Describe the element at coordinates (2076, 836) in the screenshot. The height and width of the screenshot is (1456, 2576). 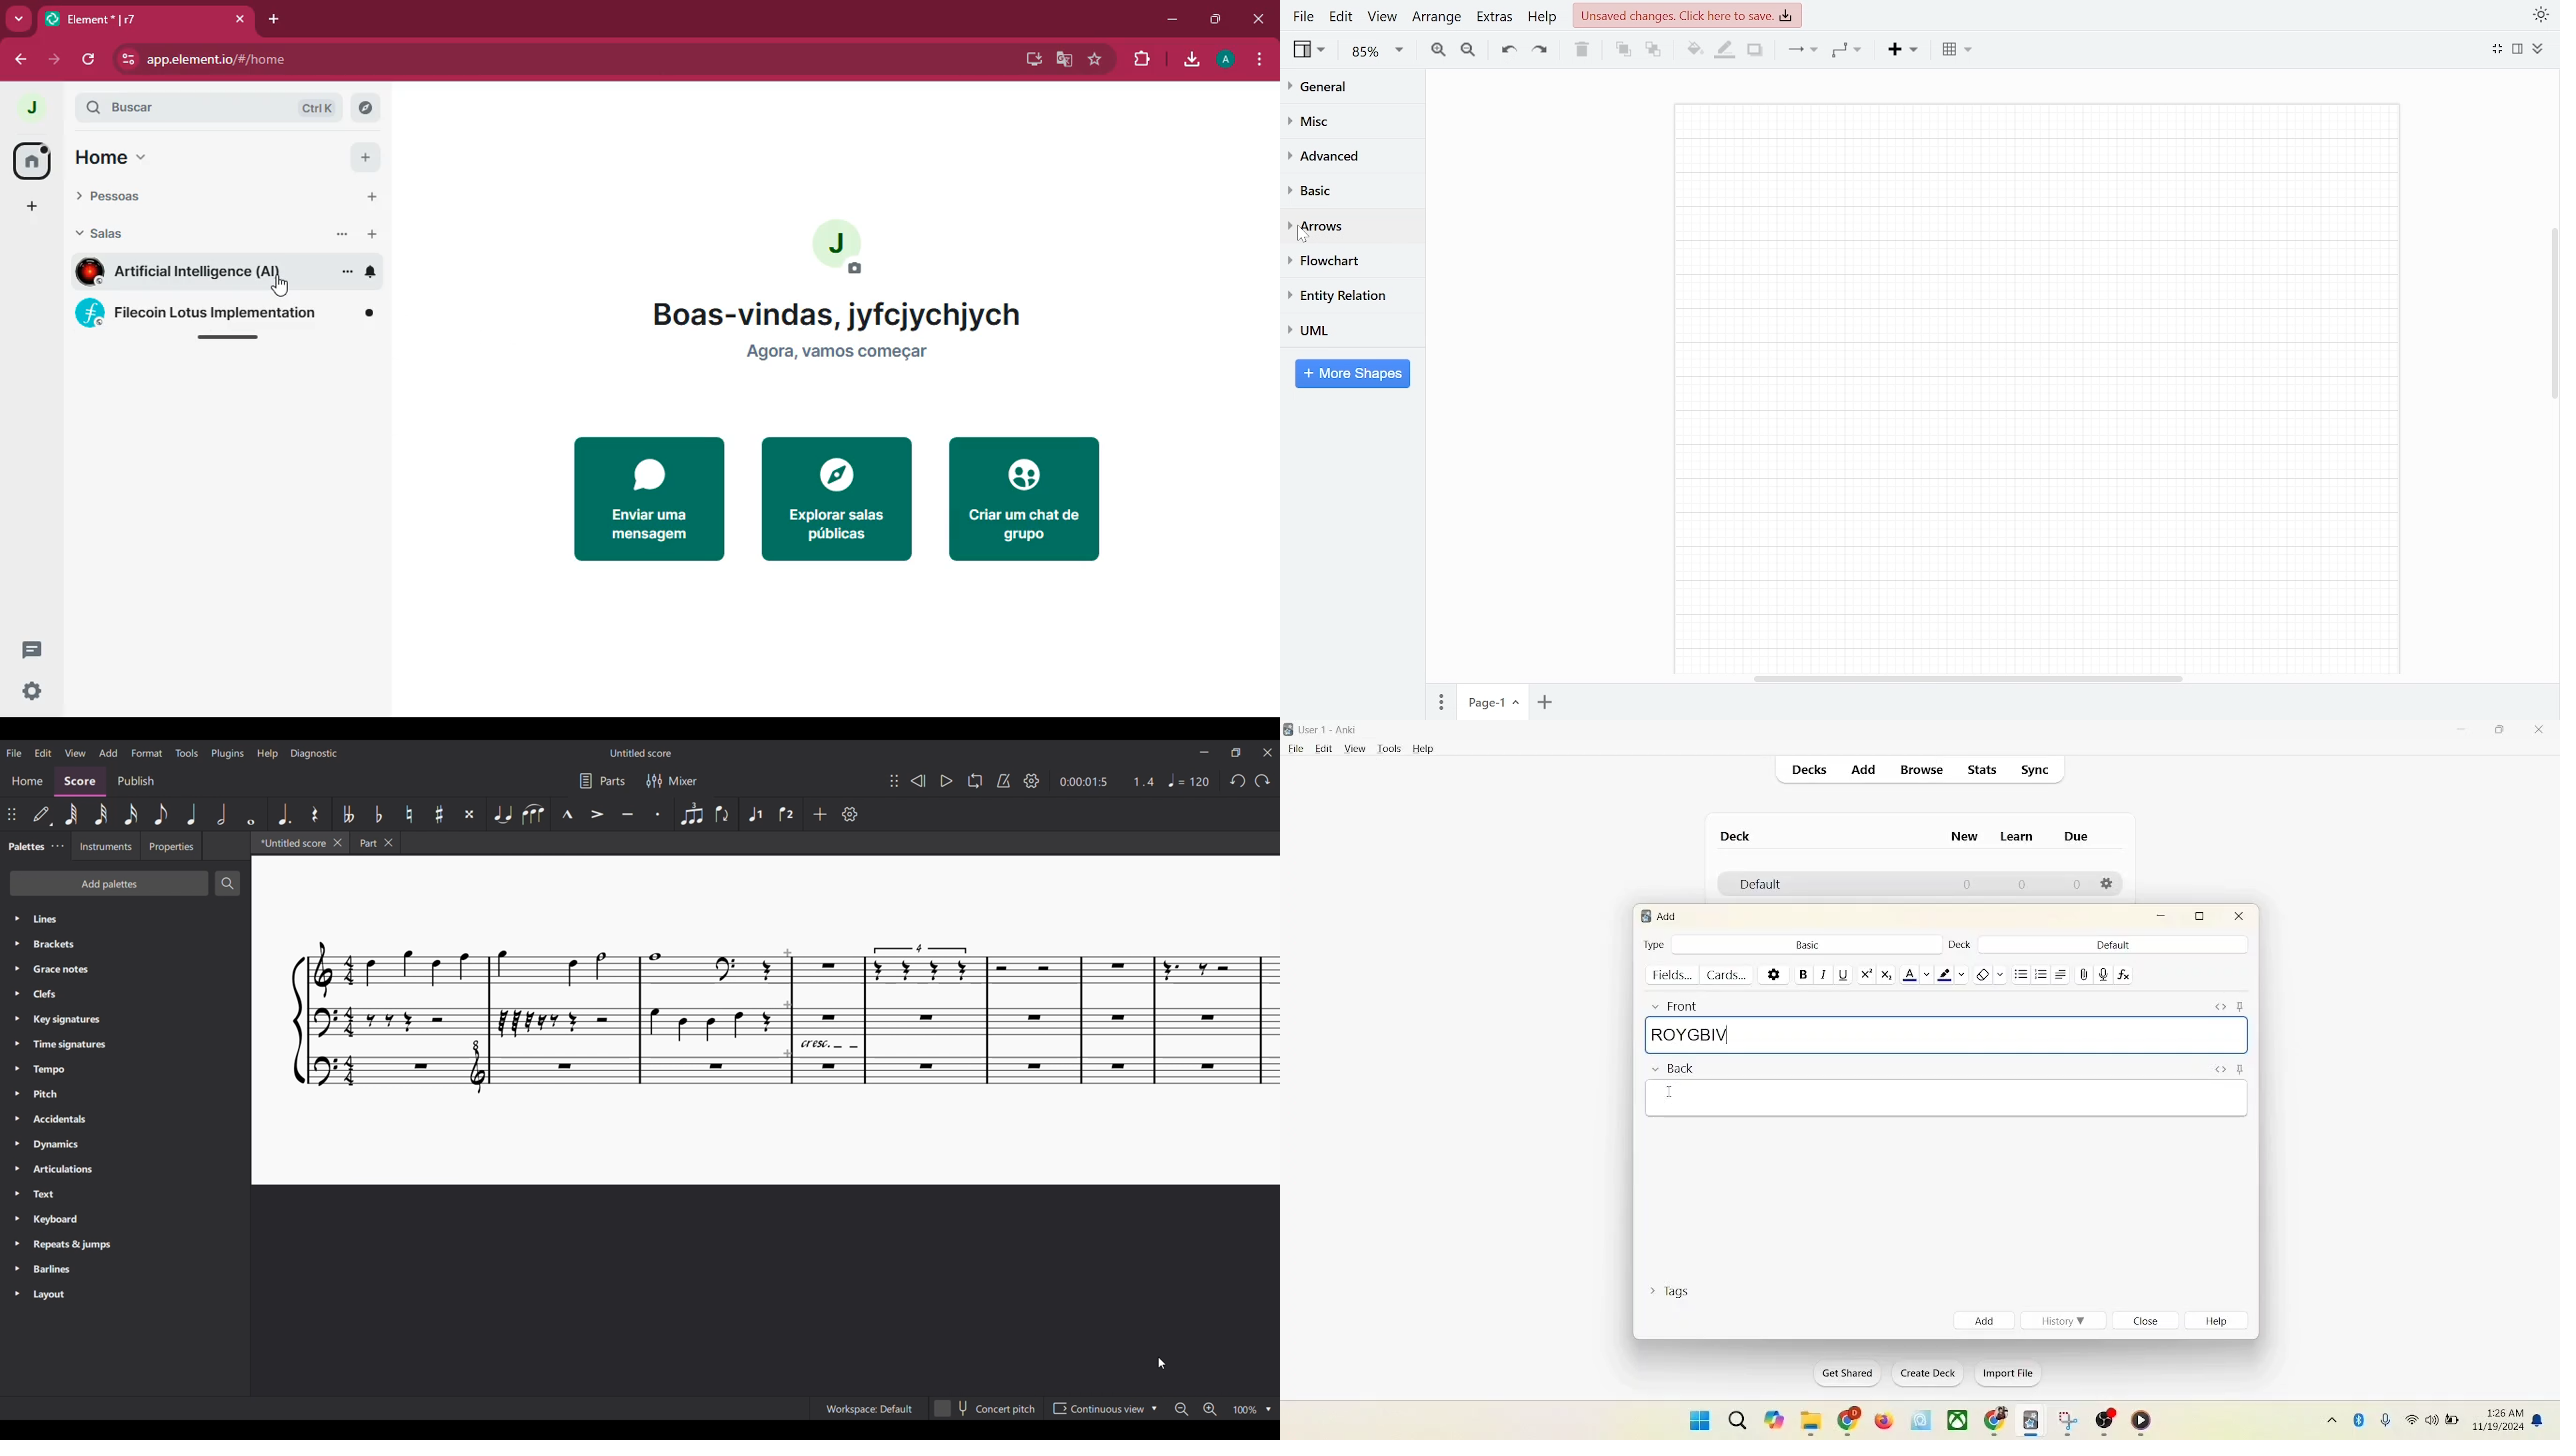
I see `due` at that location.